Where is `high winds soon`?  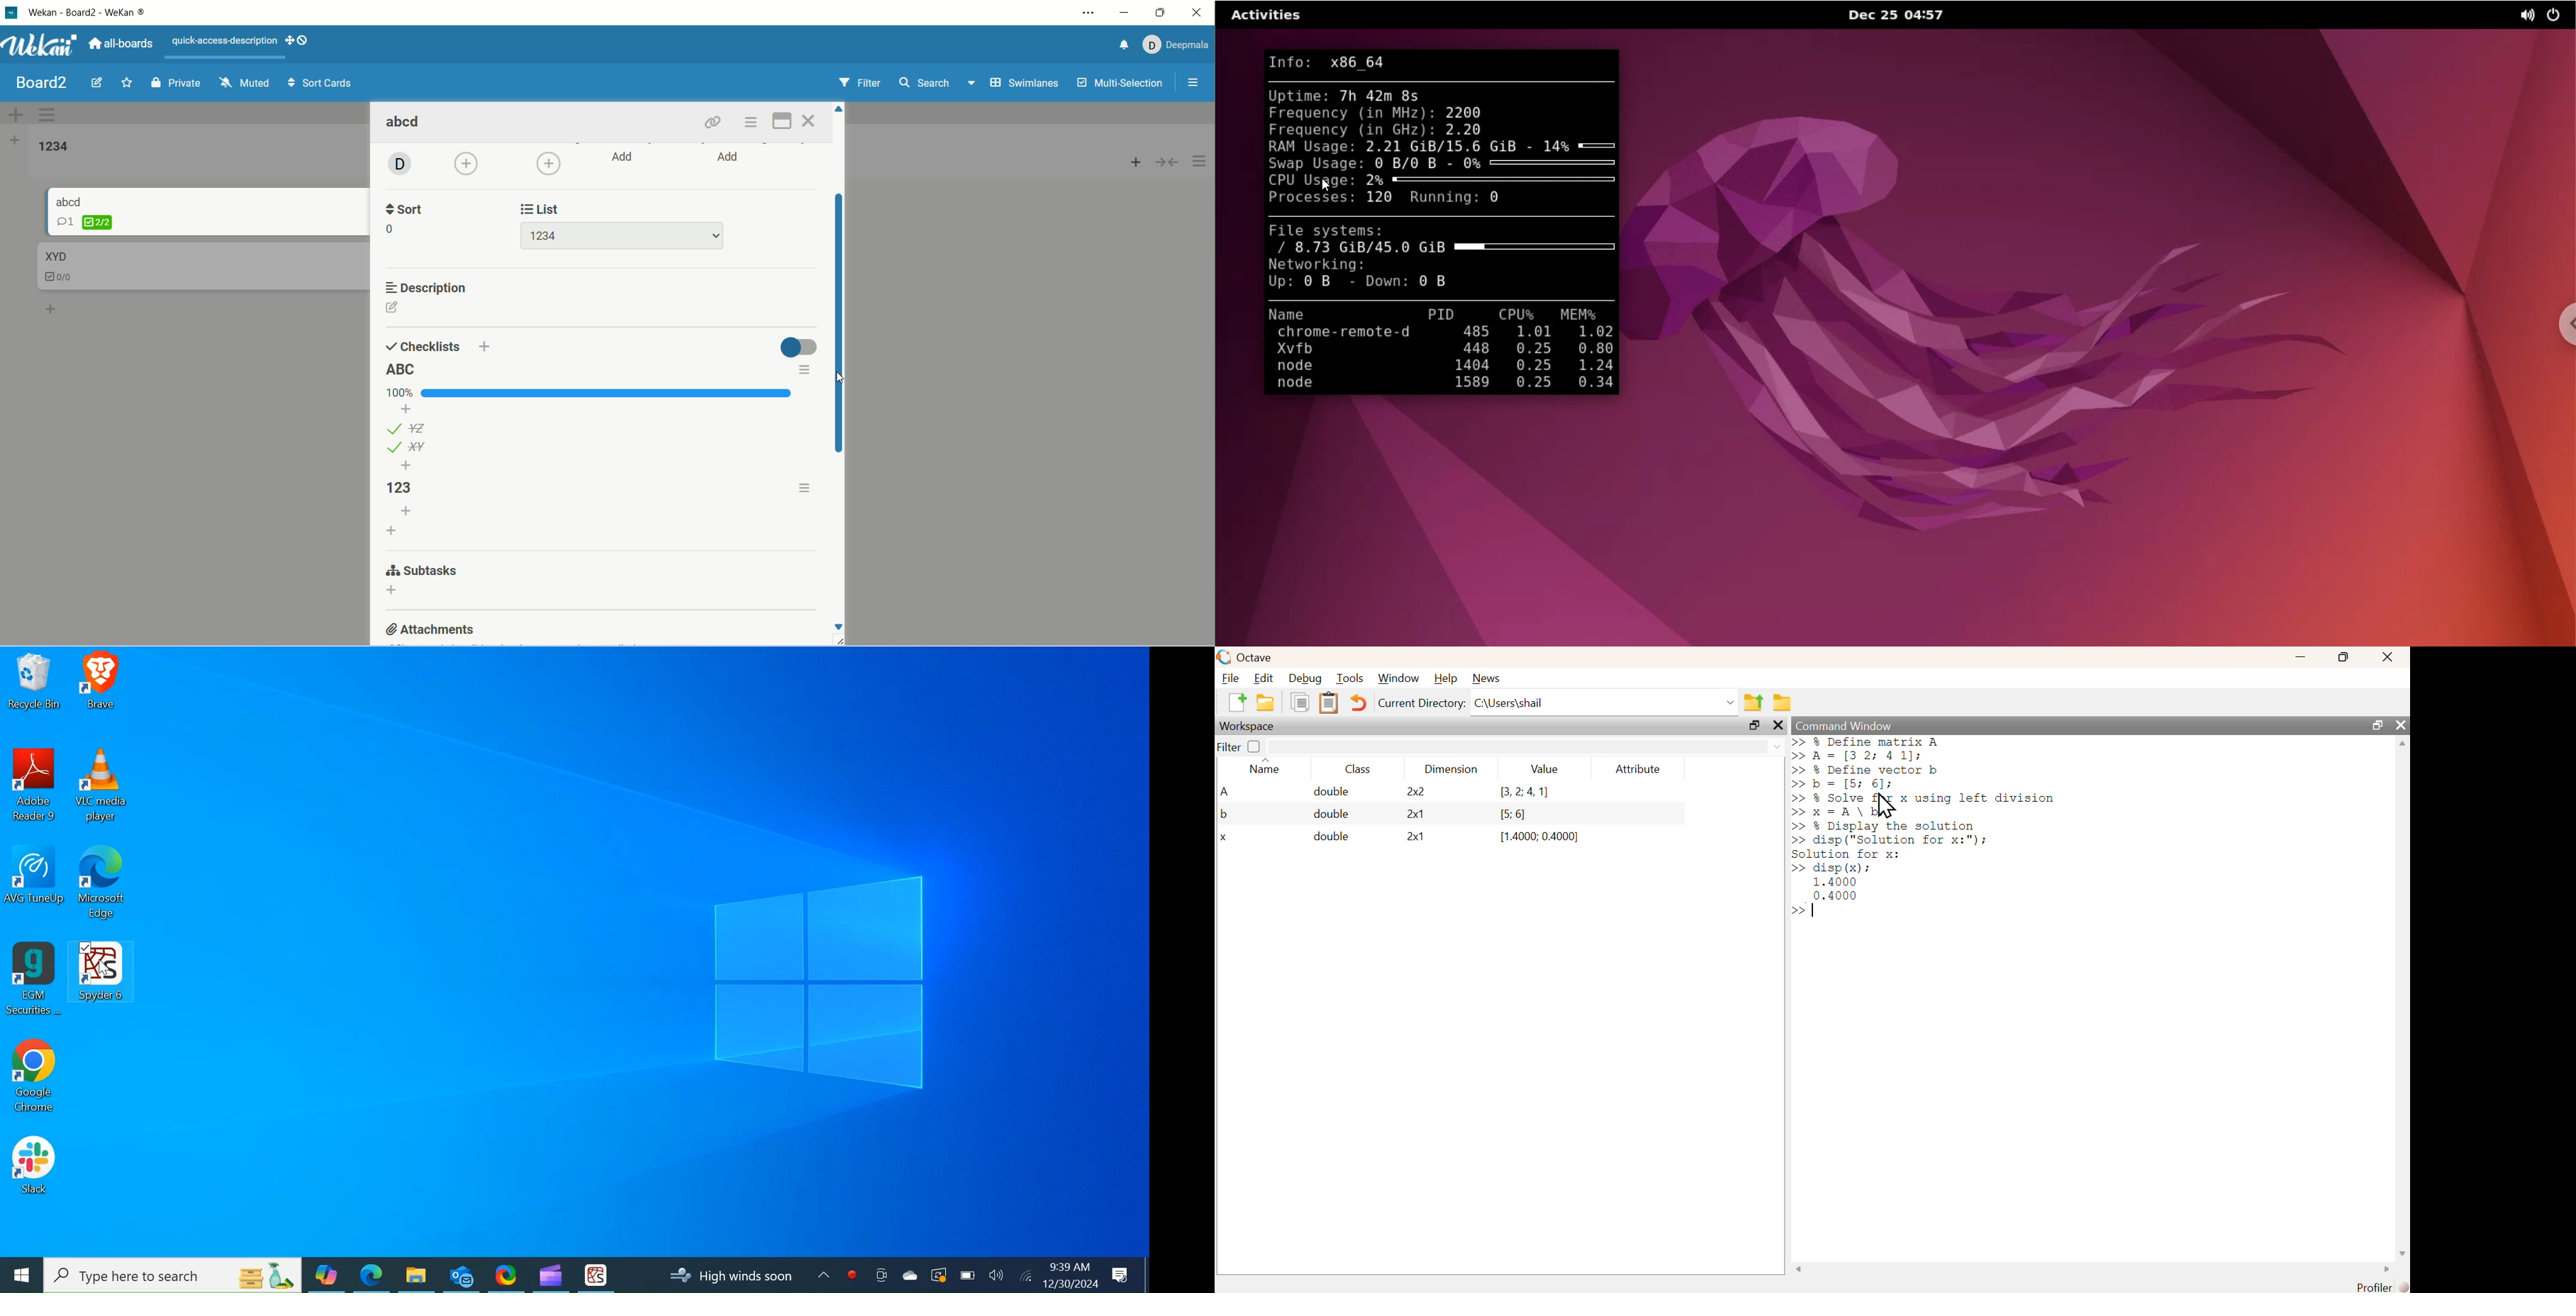 high winds soon is located at coordinates (731, 1276).